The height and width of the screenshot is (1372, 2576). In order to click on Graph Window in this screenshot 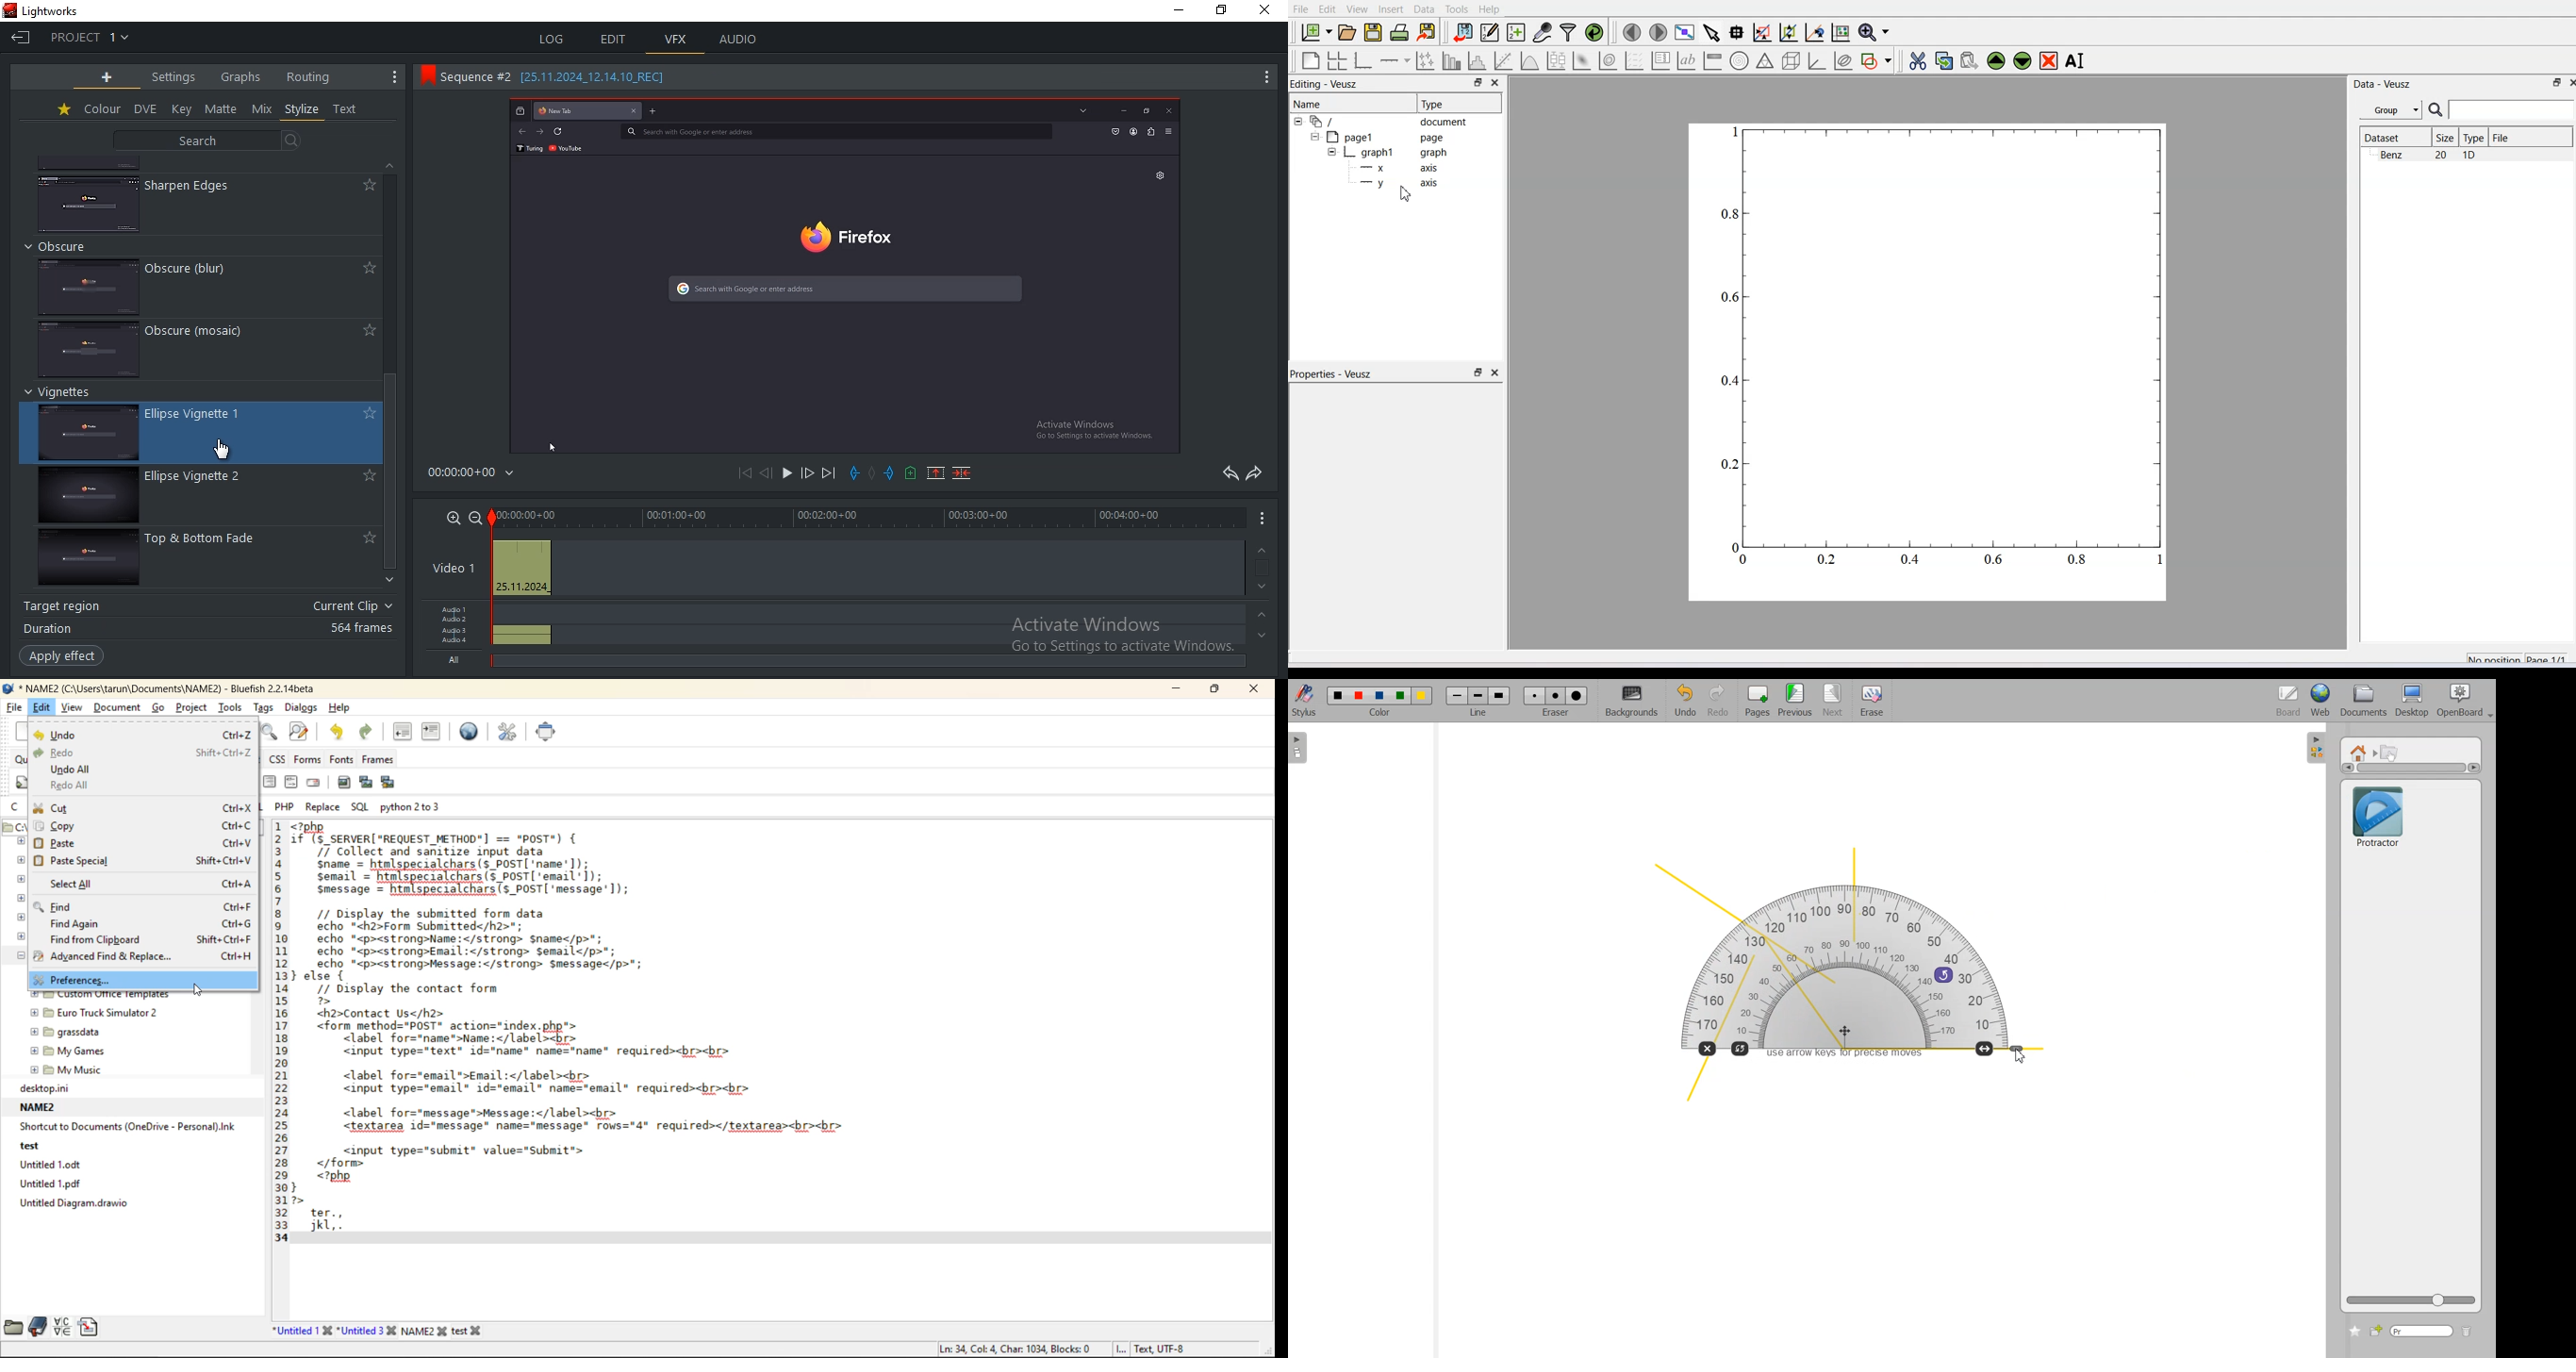, I will do `click(1939, 356)`.